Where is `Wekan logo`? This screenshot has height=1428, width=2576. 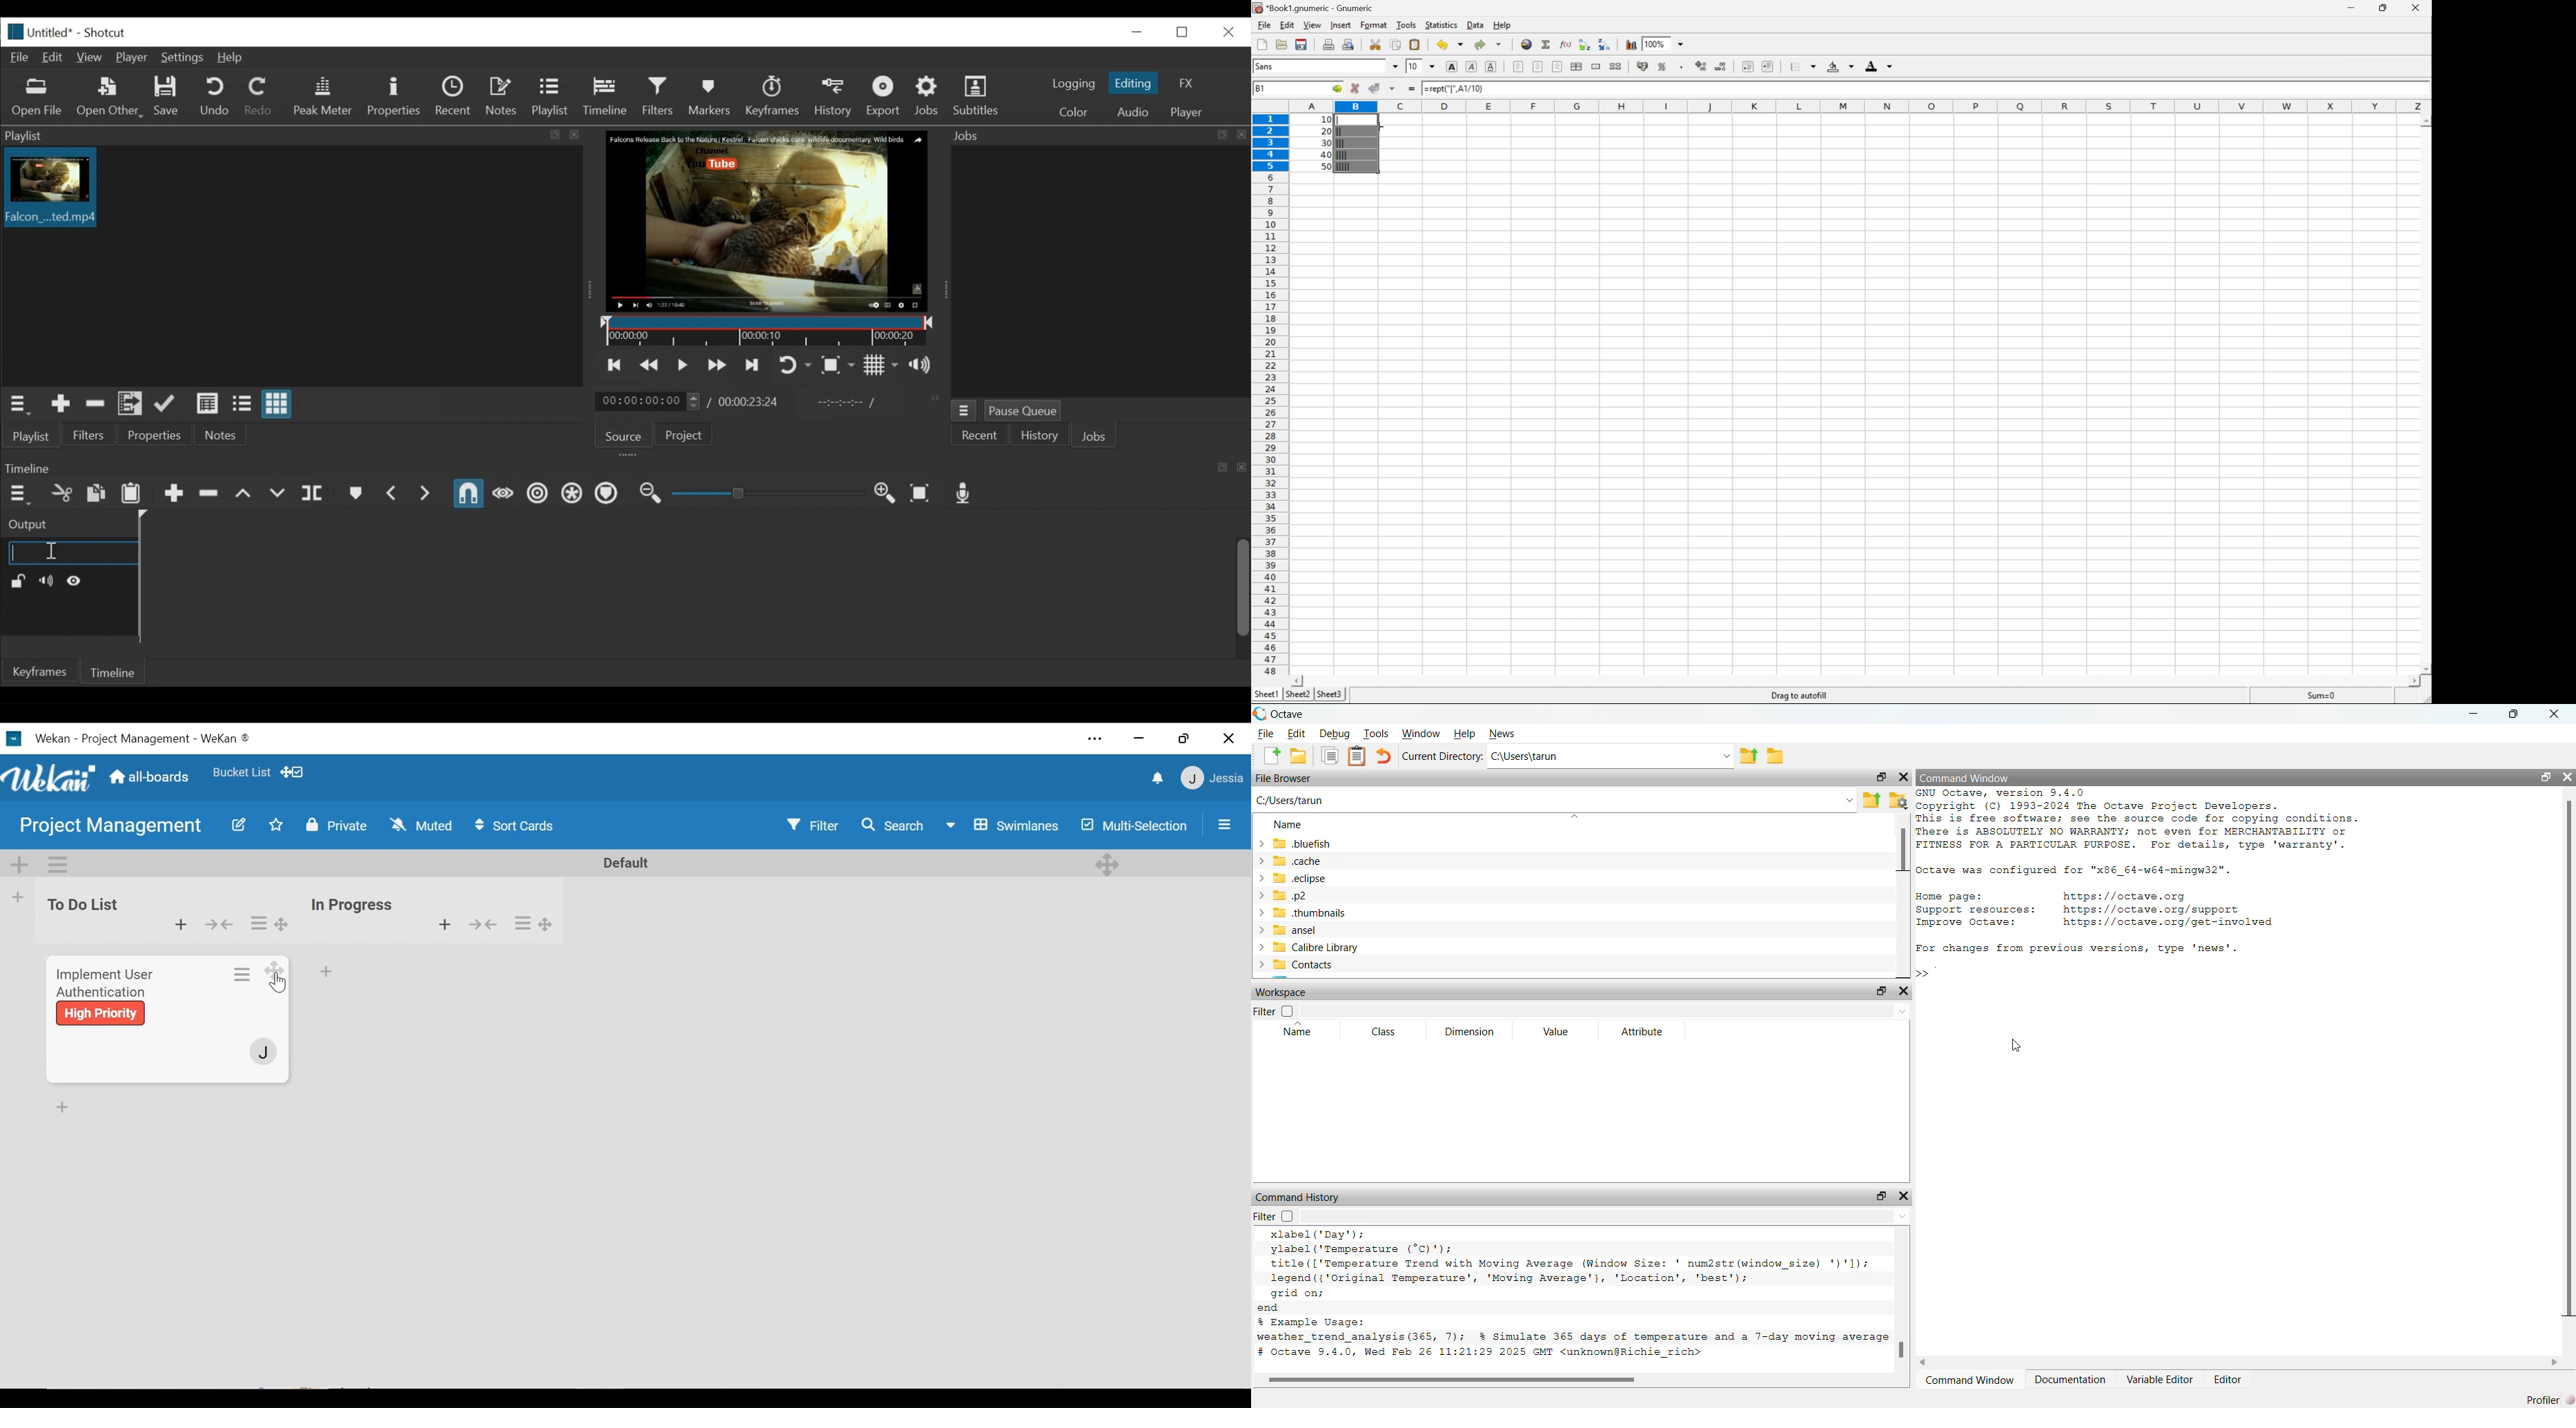 Wekan logo is located at coordinates (51, 778).